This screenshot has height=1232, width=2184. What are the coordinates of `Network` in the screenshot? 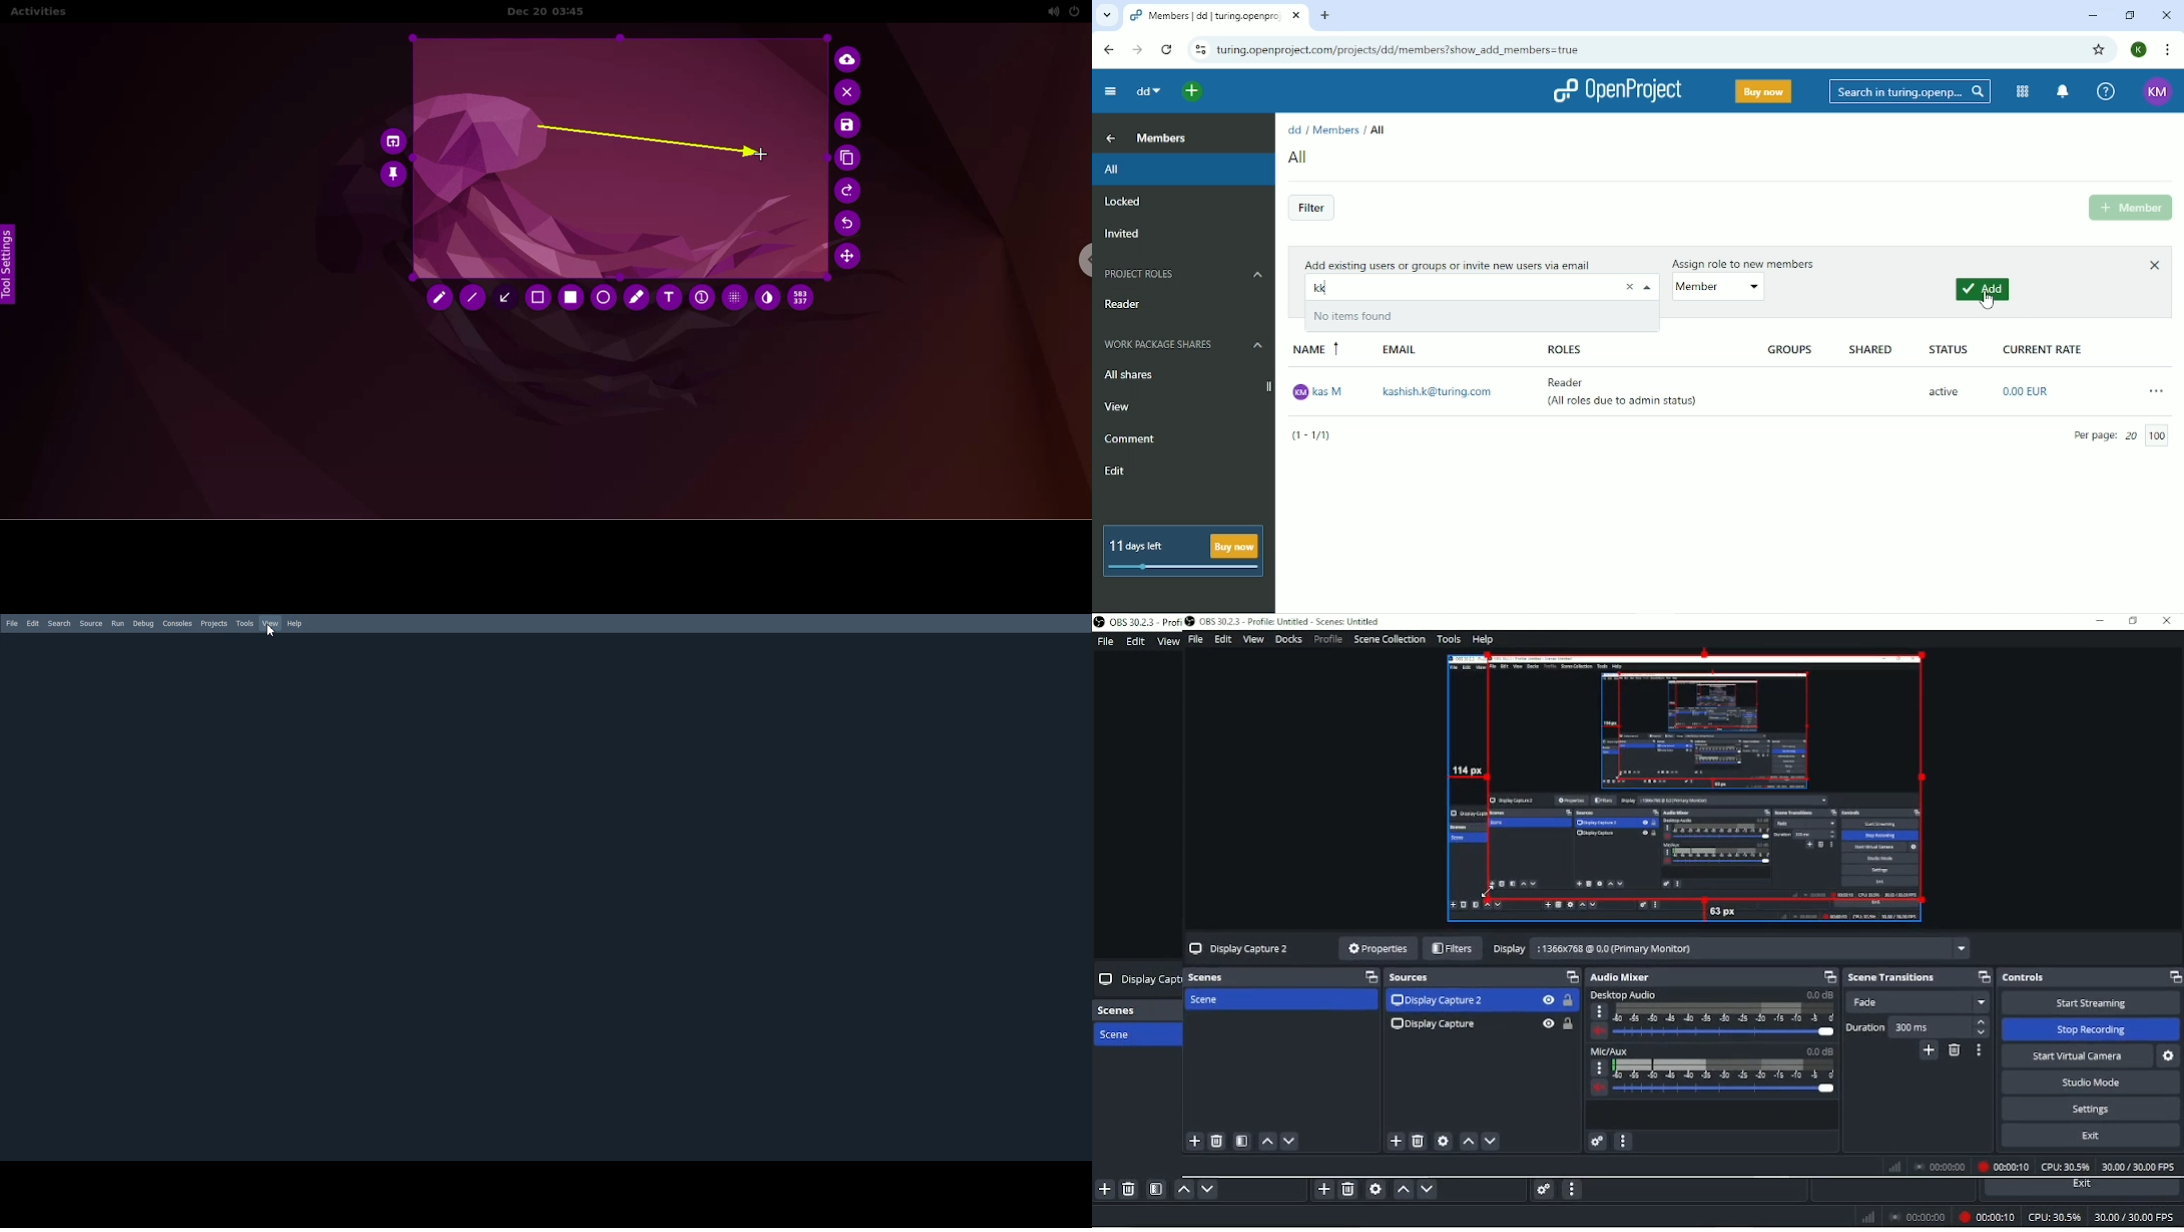 It's located at (1896, 1166).